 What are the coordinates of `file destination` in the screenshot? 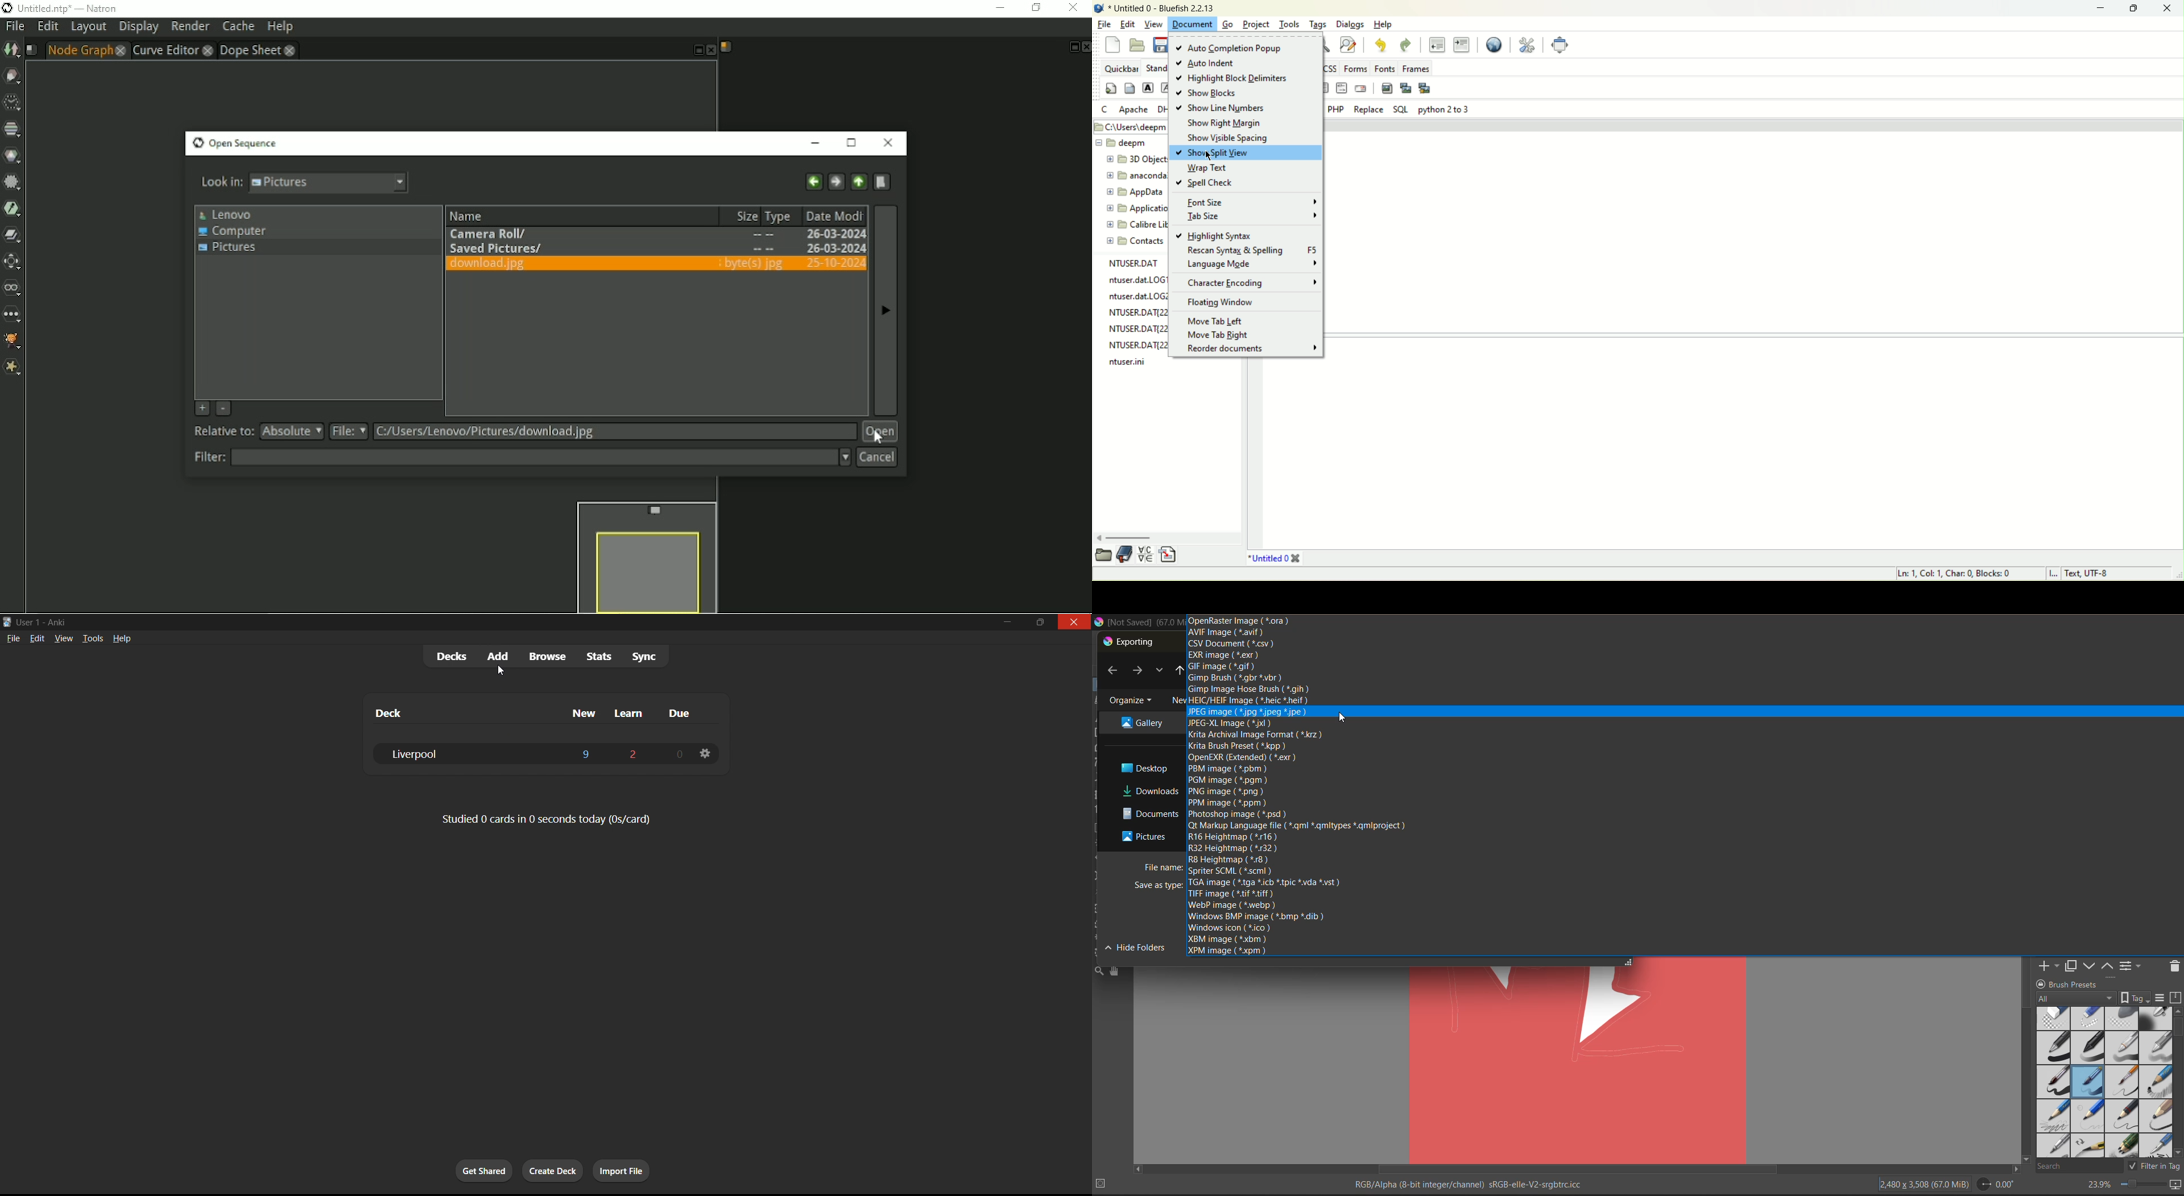 It's located at (1149, 836).